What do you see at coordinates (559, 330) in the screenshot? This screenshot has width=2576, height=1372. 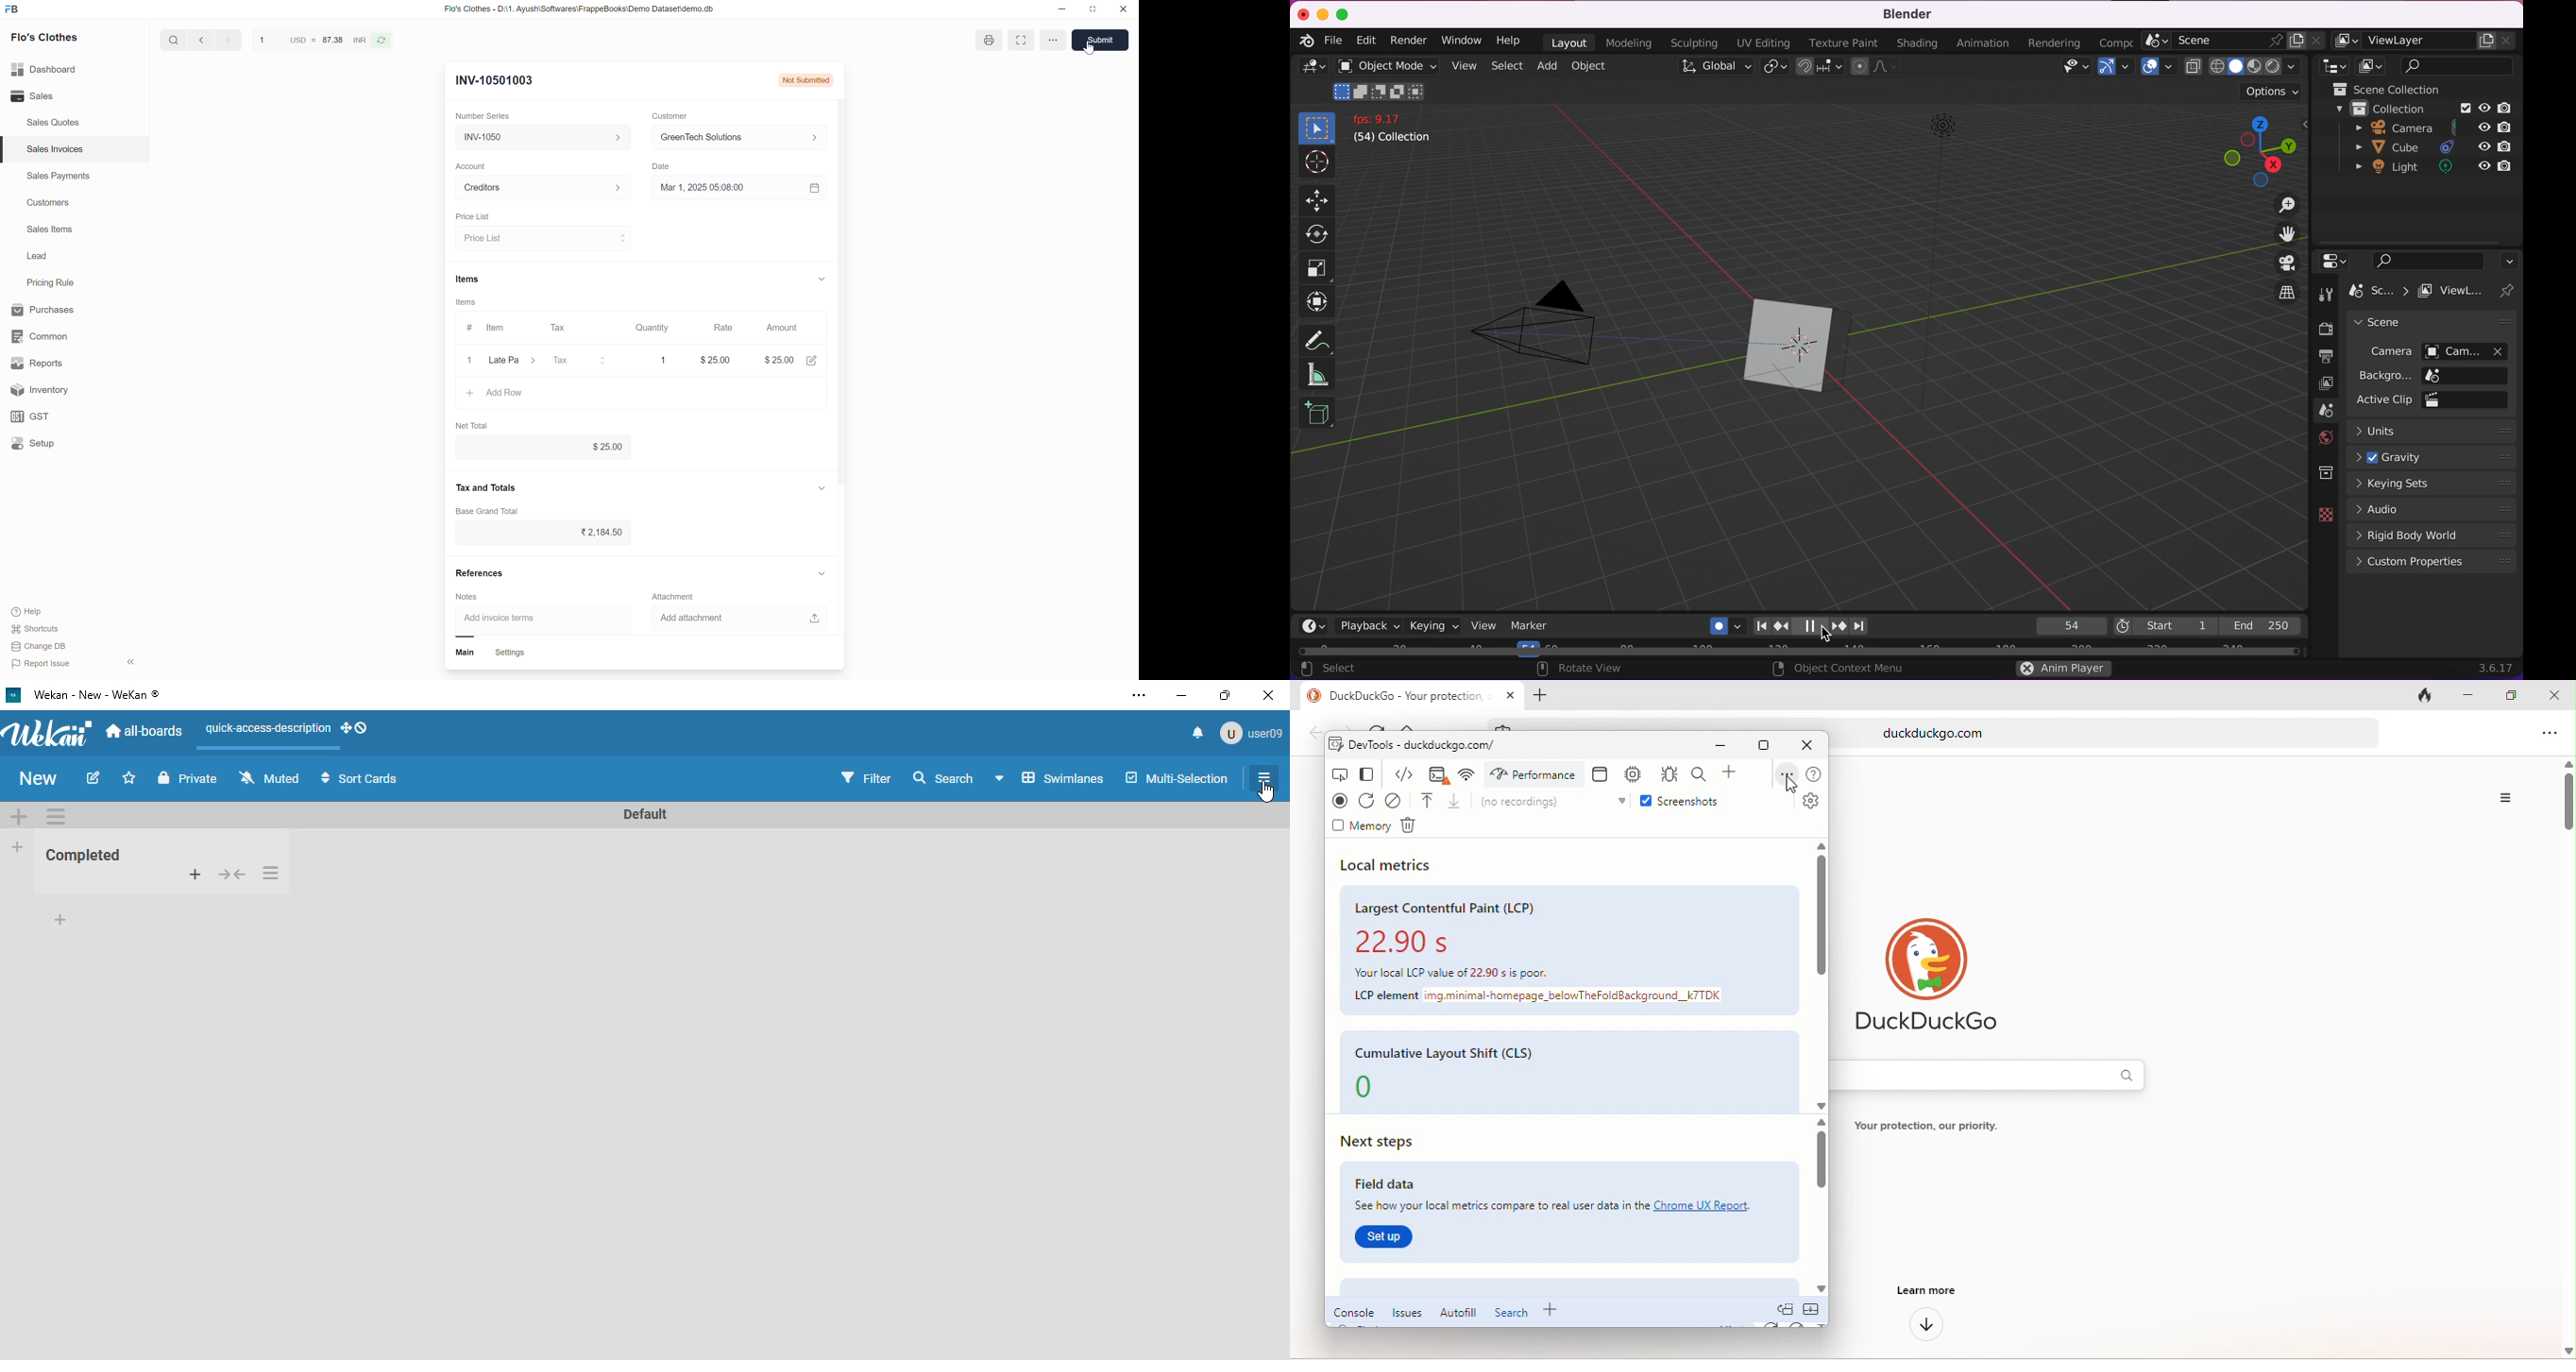 I see `Tax` at bounding box center [559, 330].